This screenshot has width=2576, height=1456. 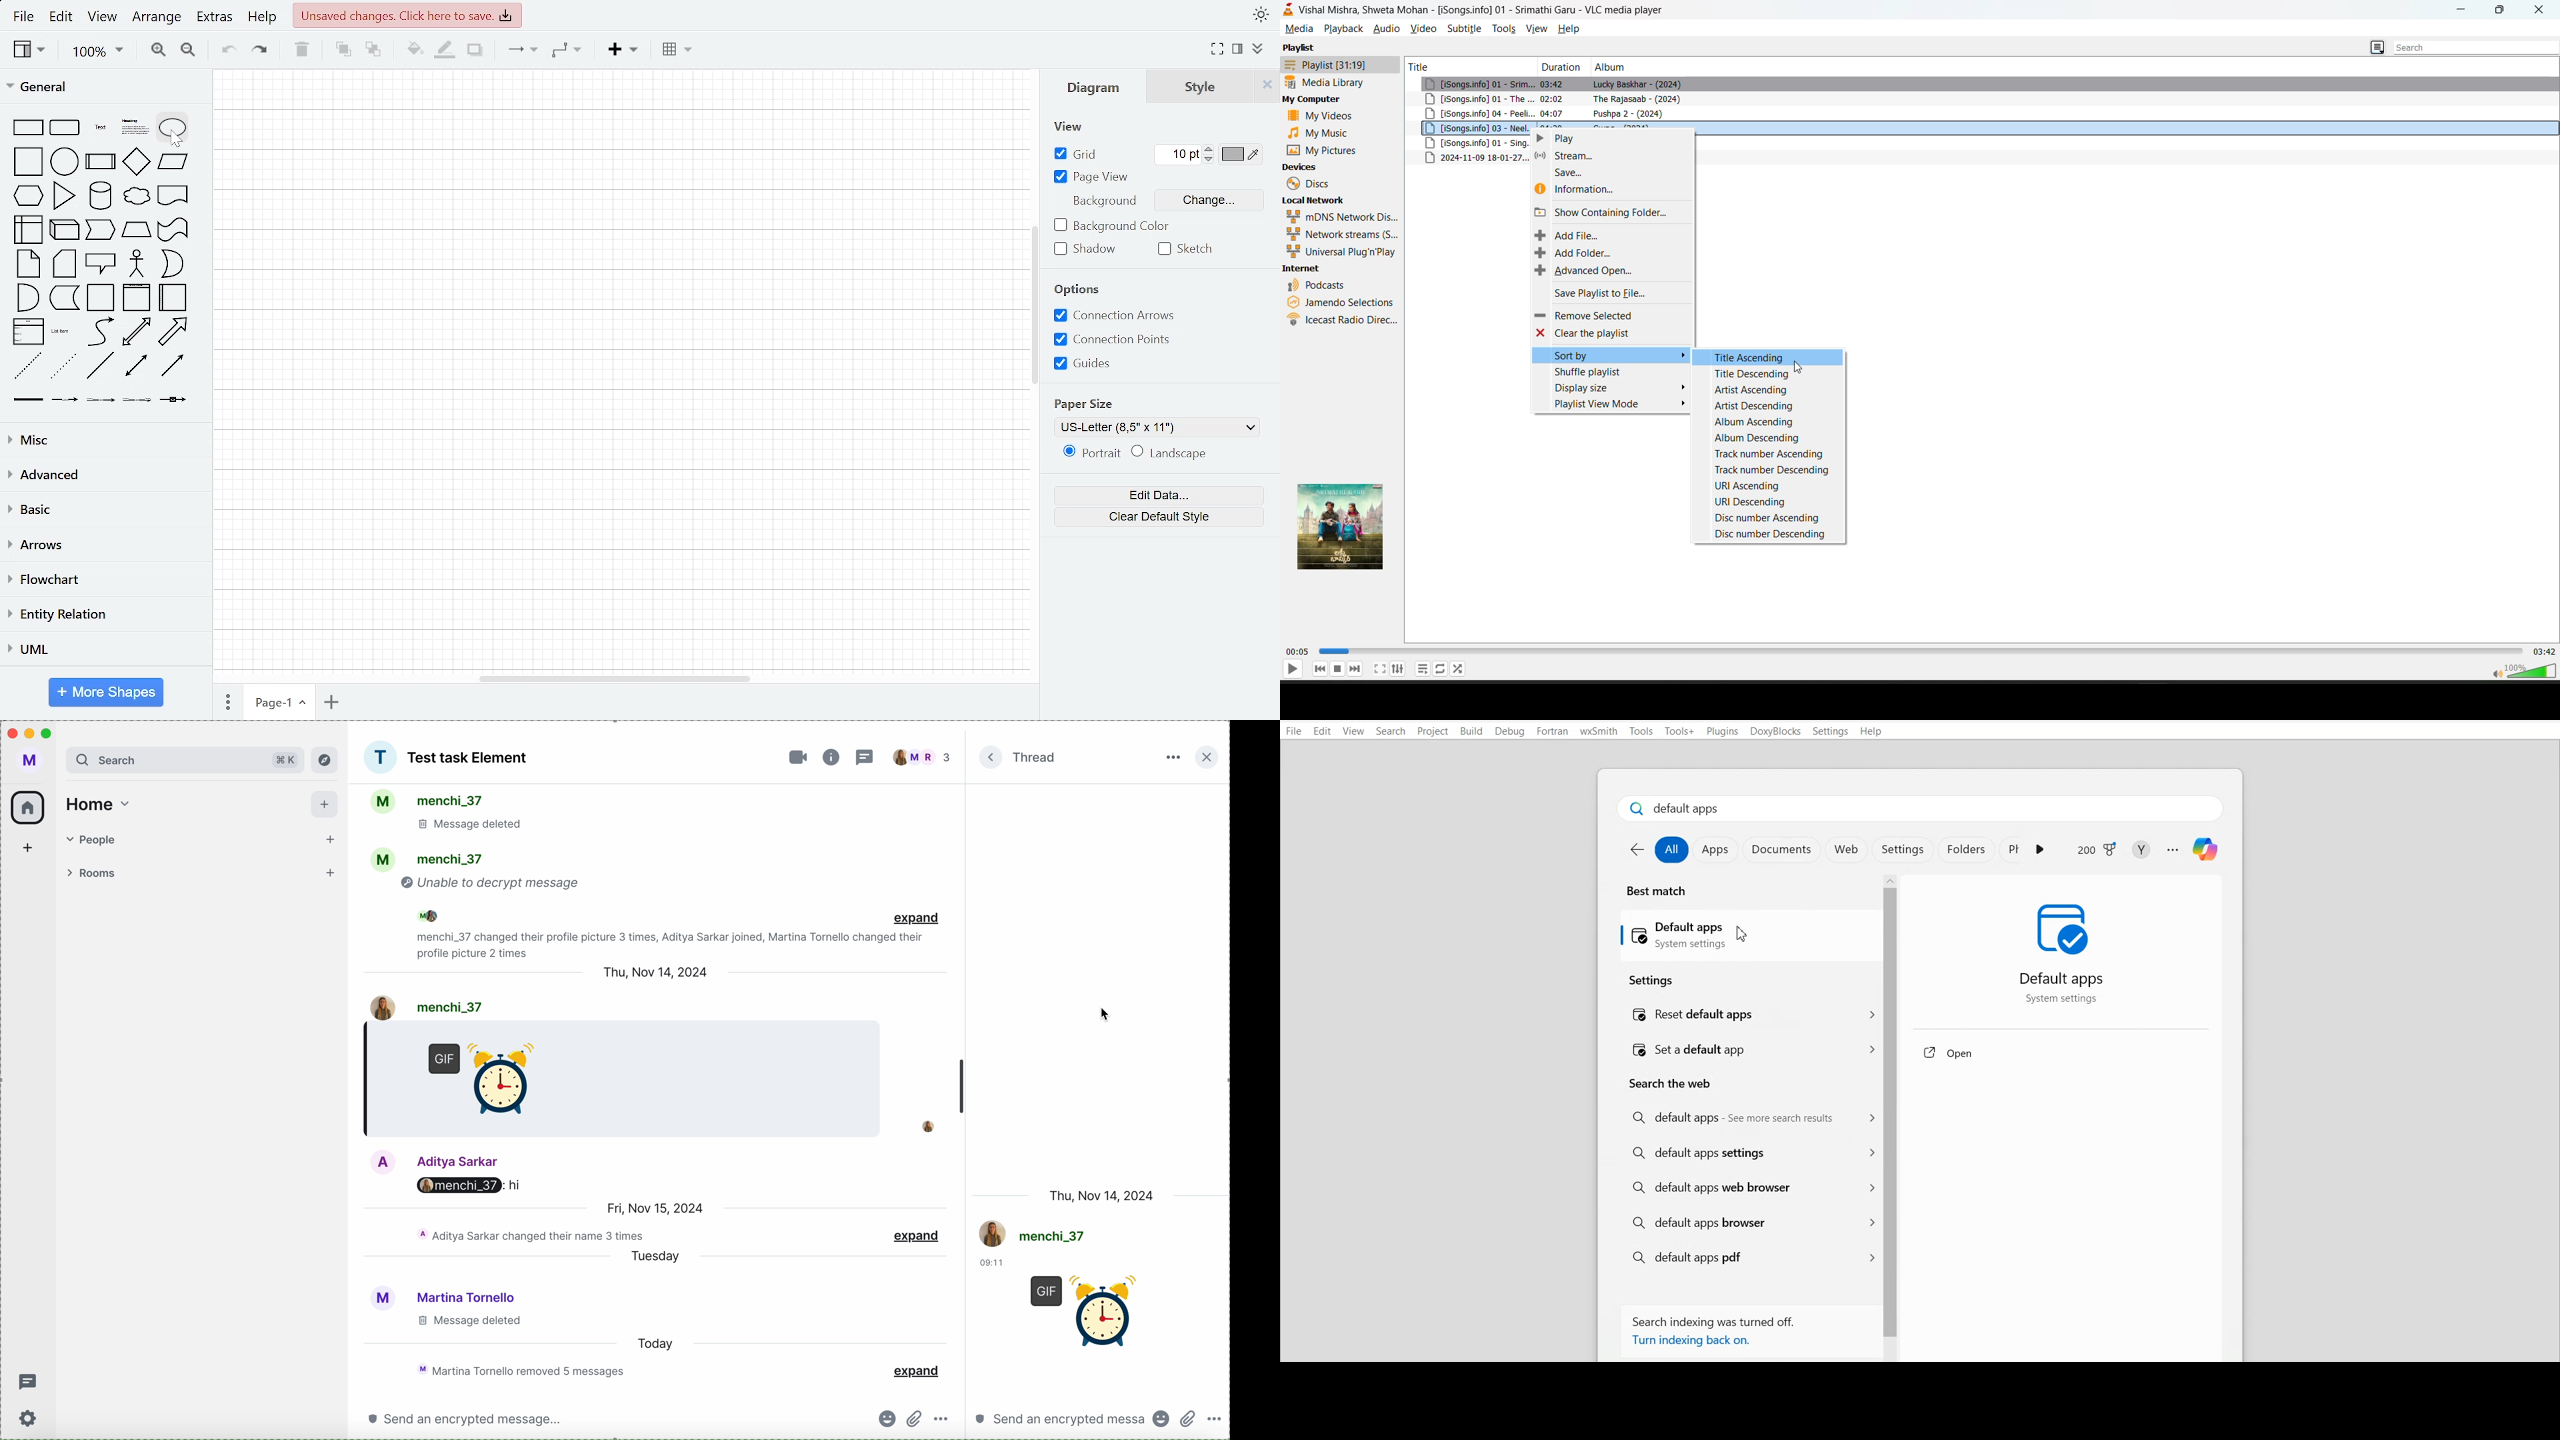 I want to click on next, so click(x=1356, y=669).